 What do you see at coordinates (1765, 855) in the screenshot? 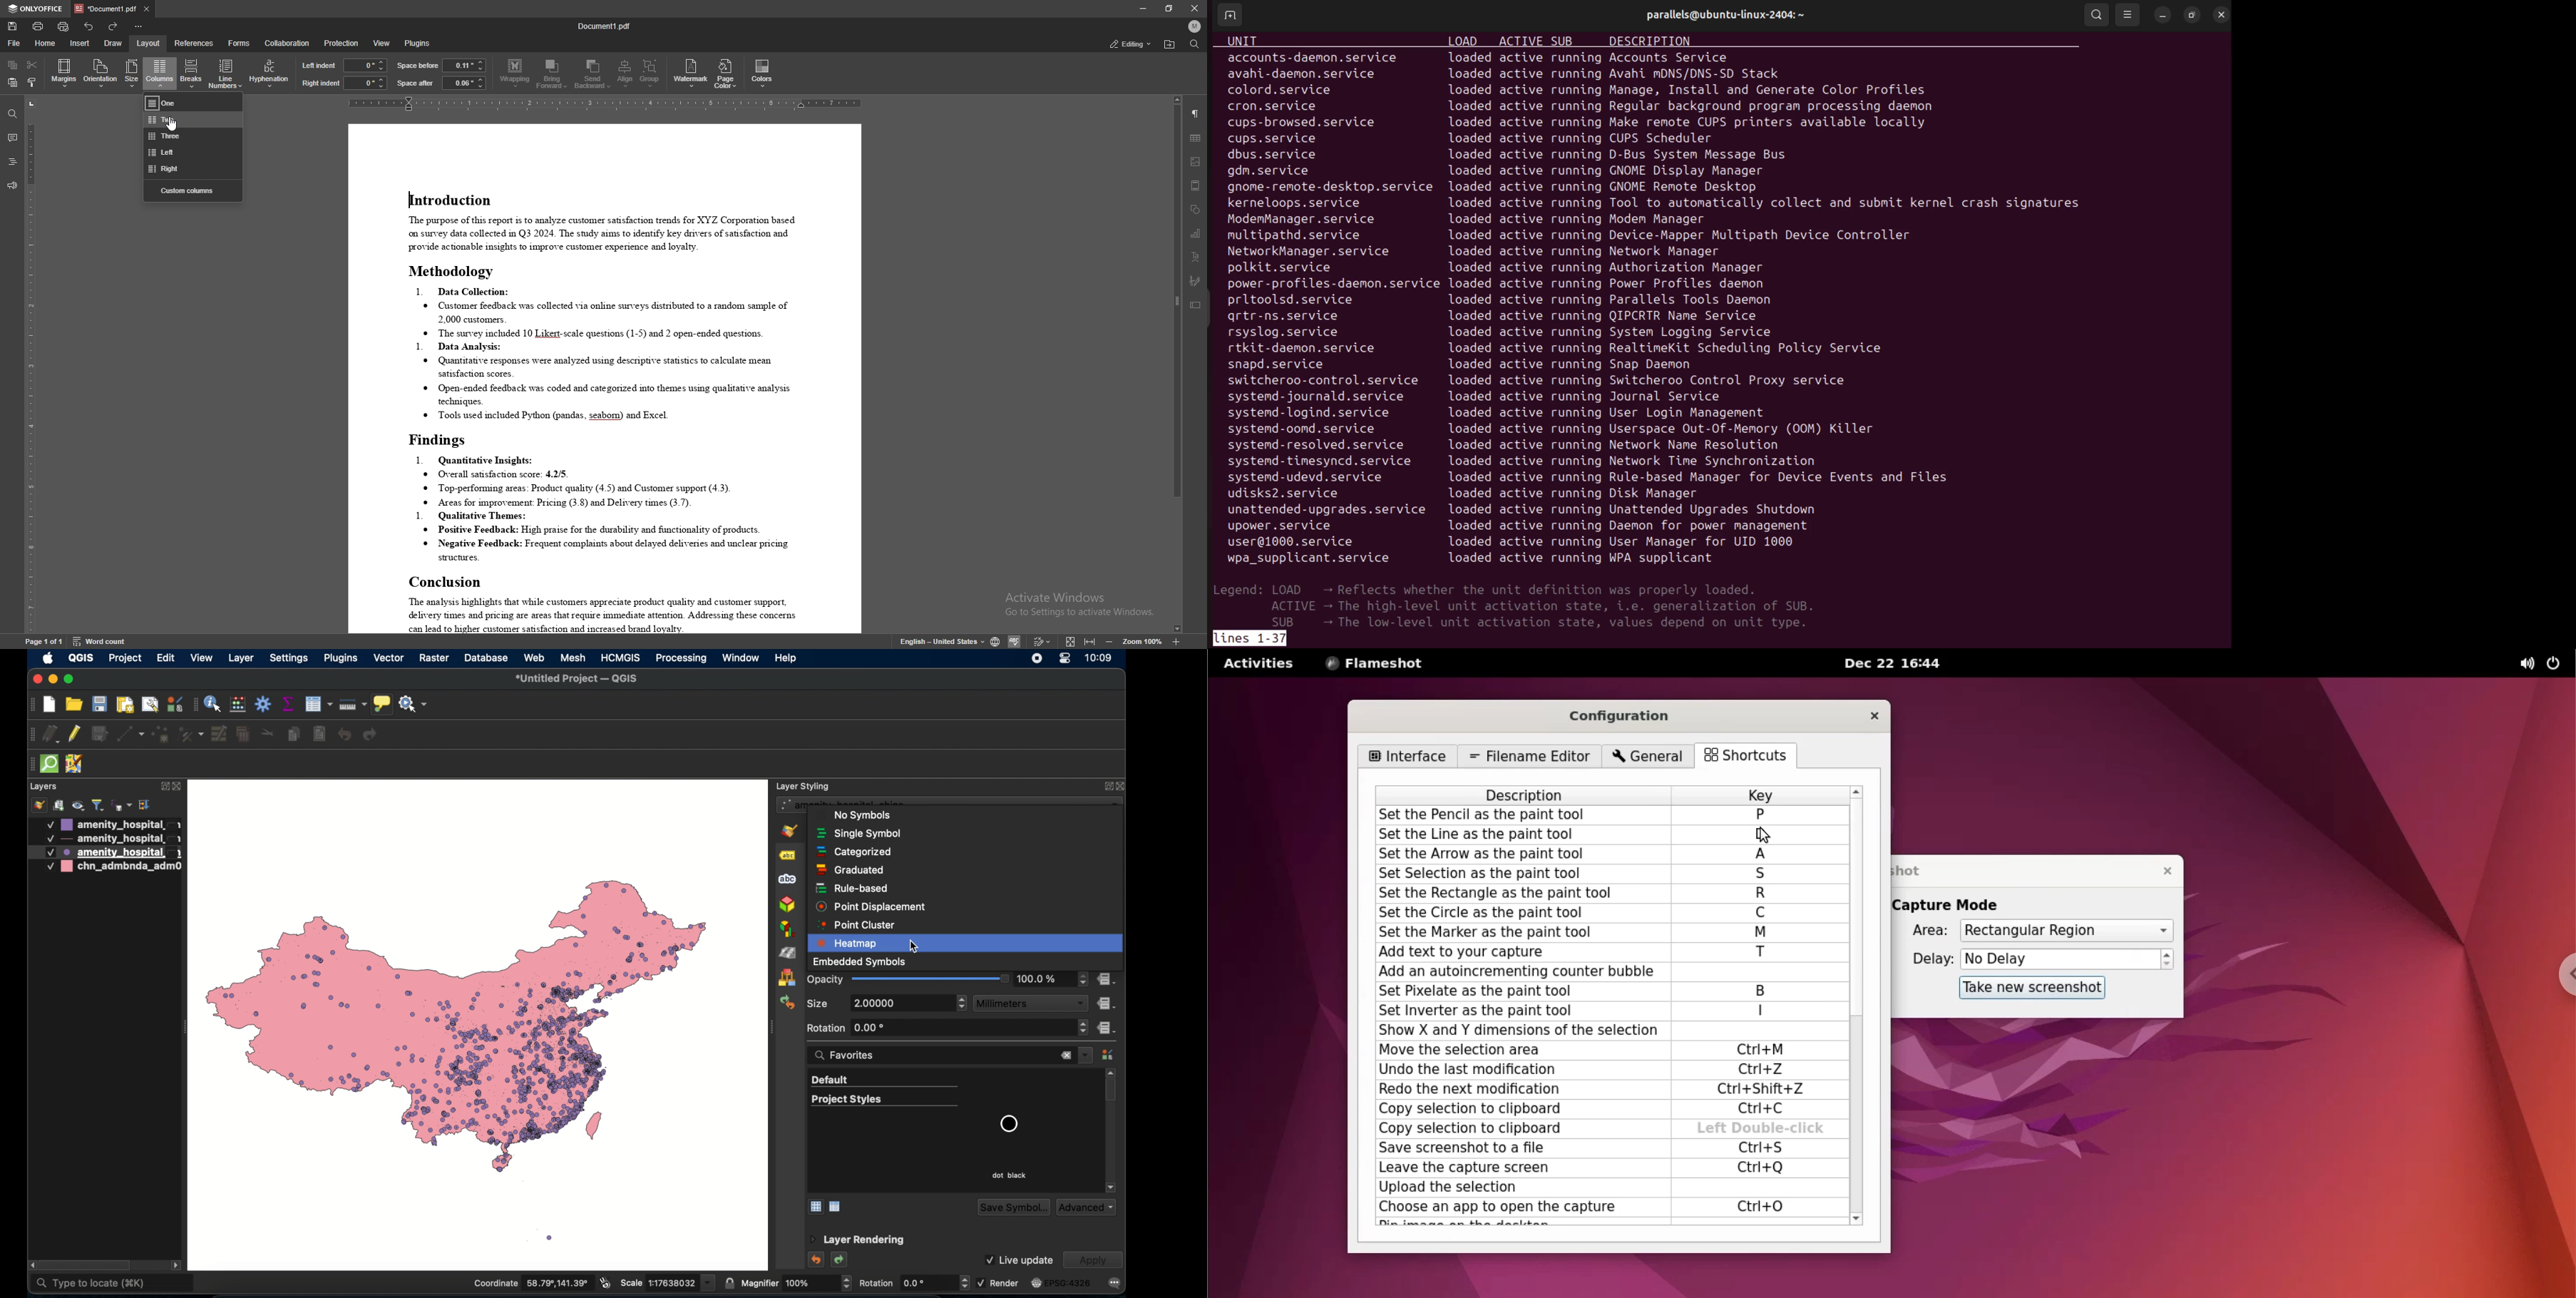
I see `A ` at bounding box center [1765, 855].